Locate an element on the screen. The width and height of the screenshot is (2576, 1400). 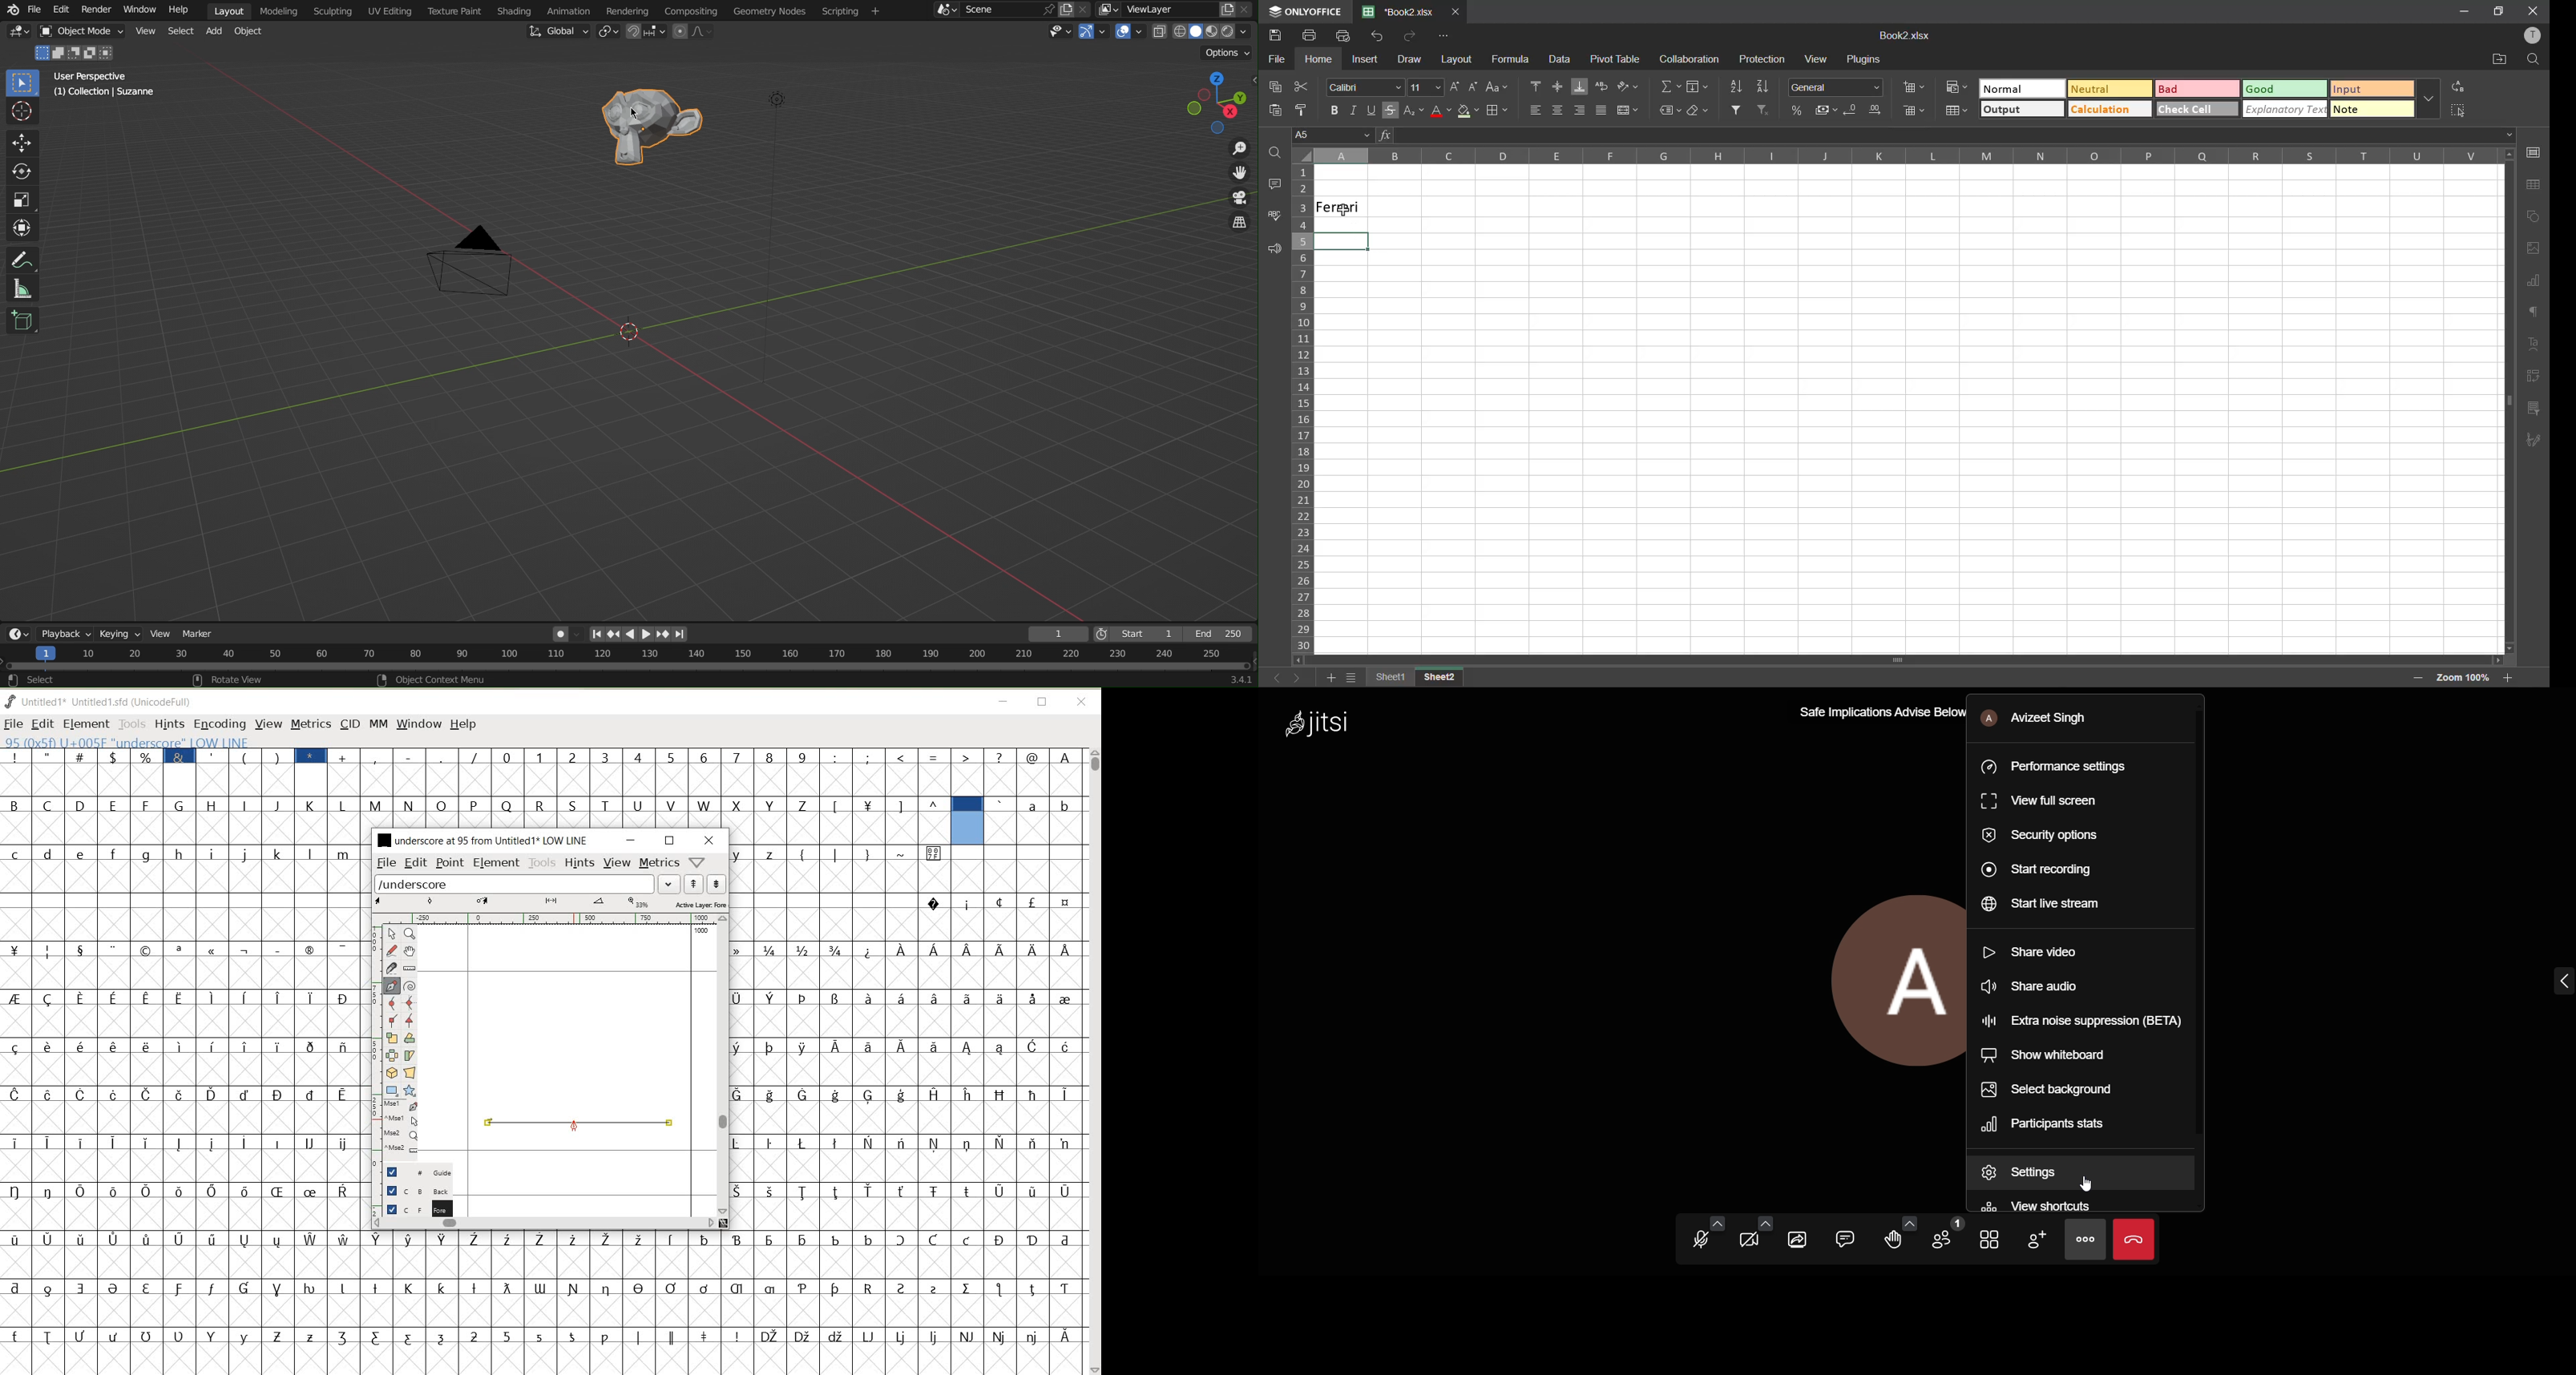
Compositing is located at coordinates (691, 10).